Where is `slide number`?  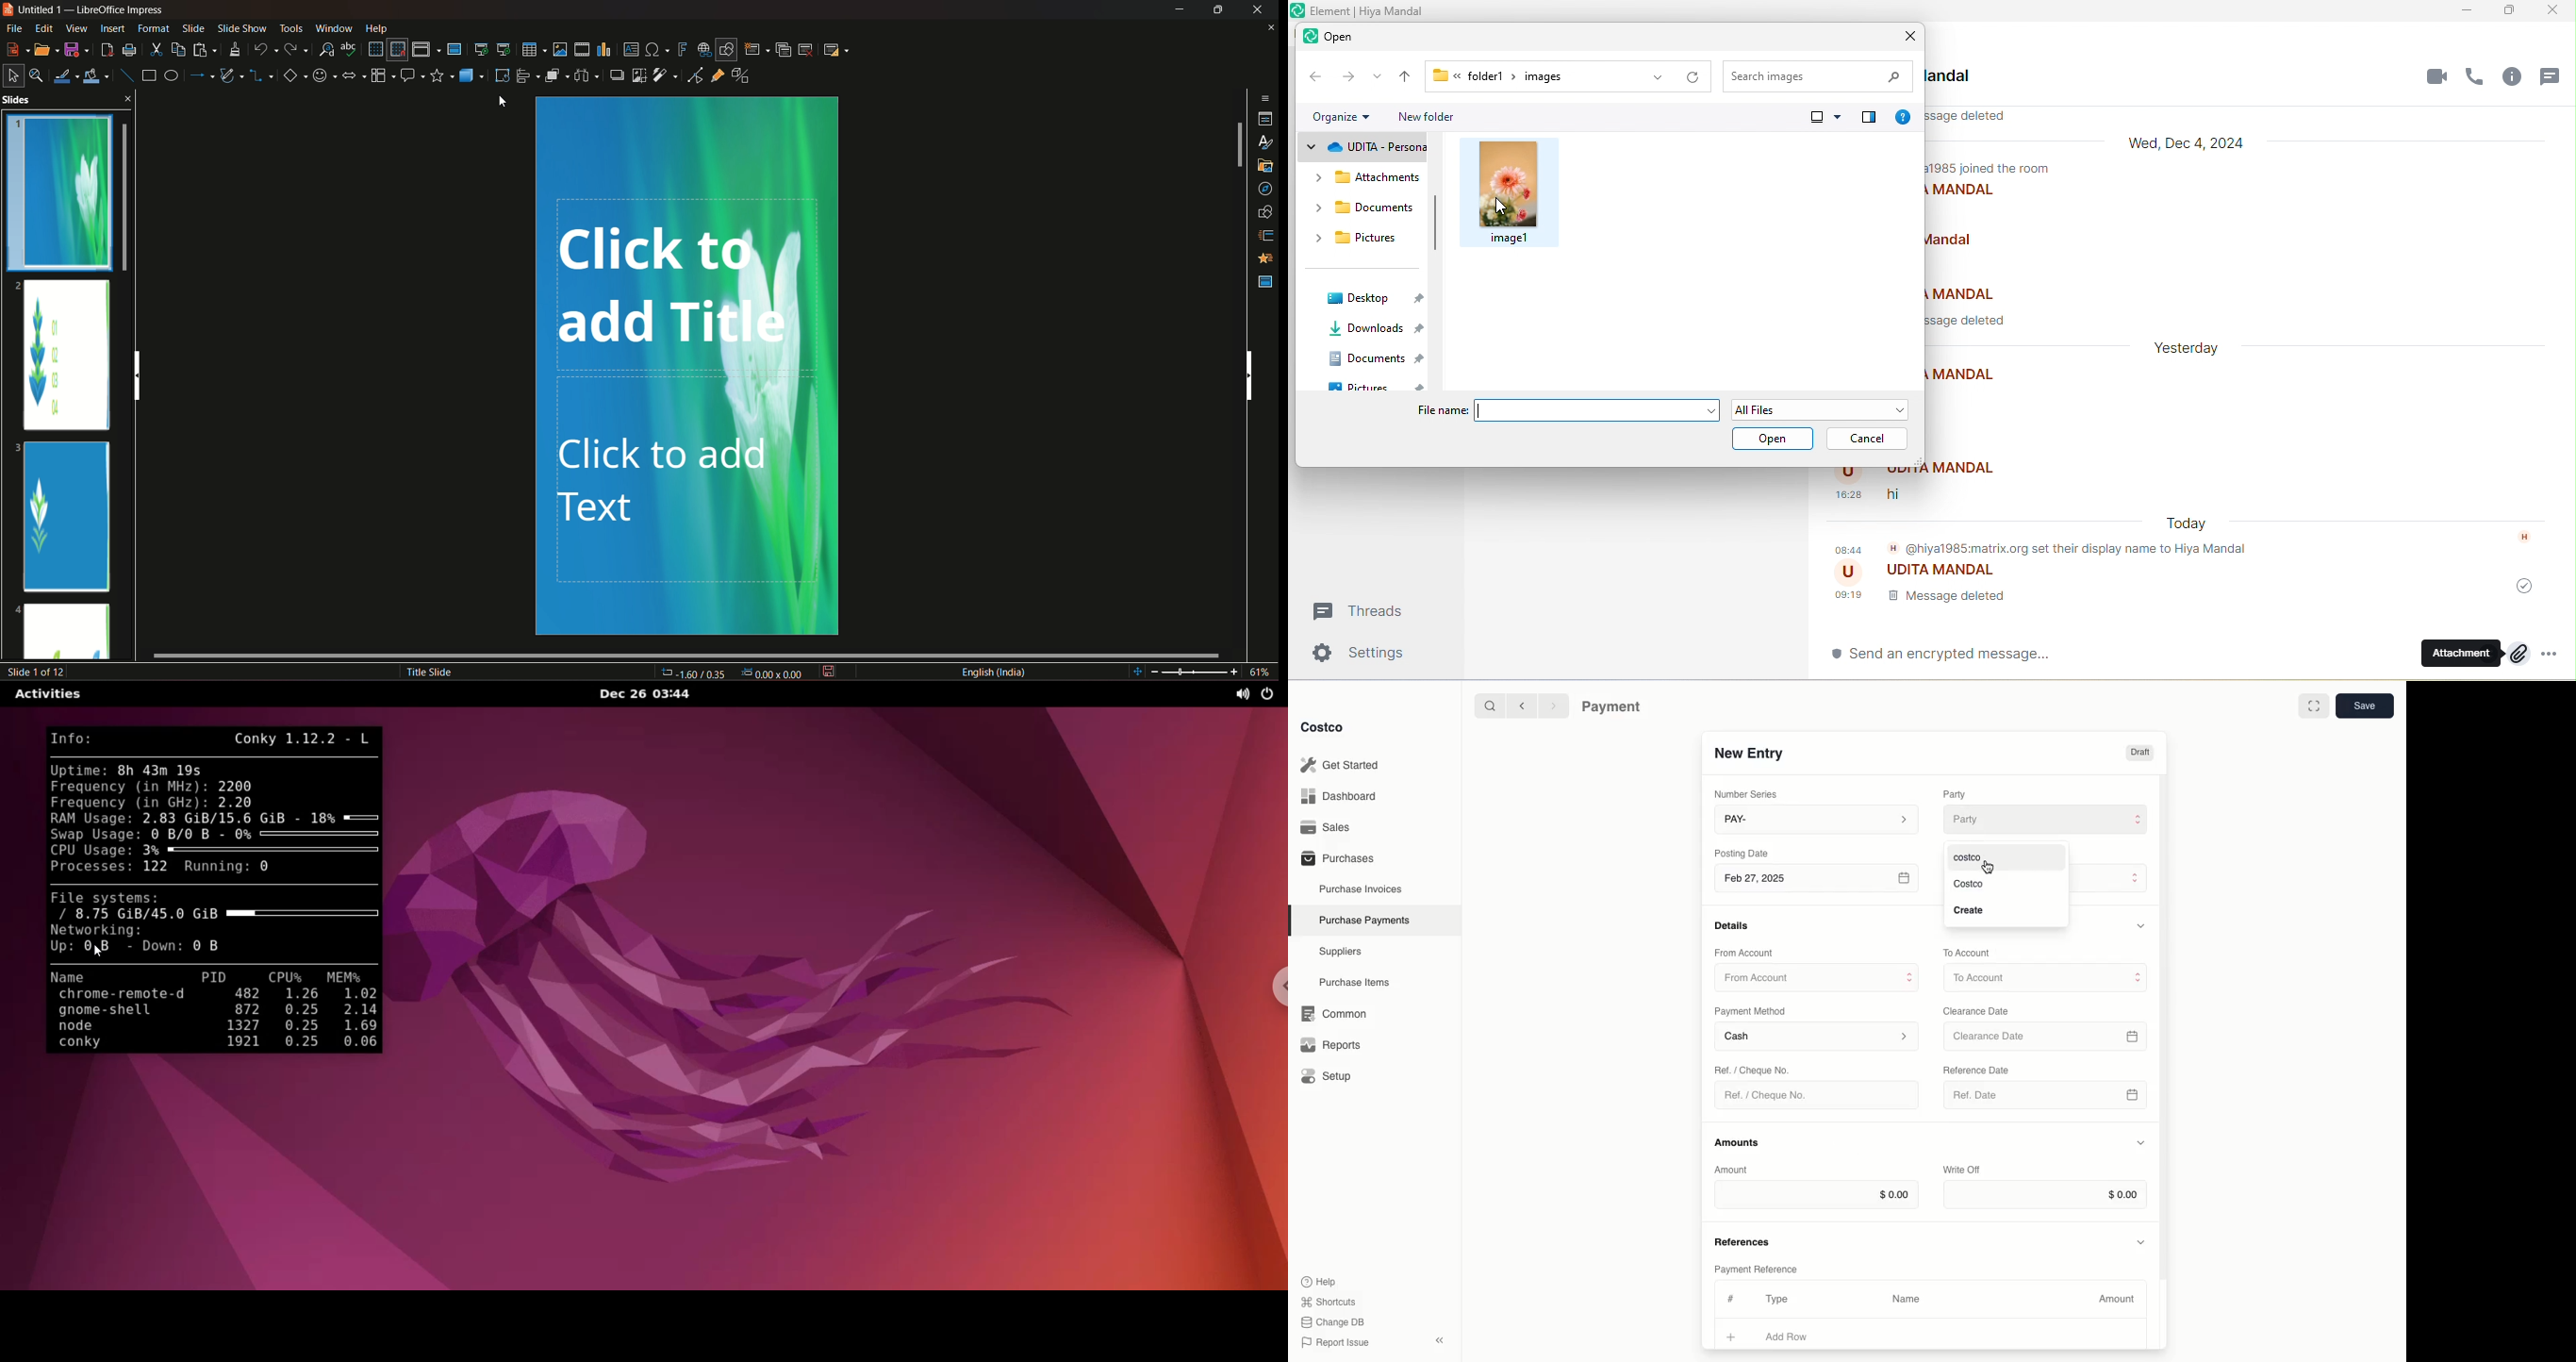 slide number is located at coordinates (39, 672).